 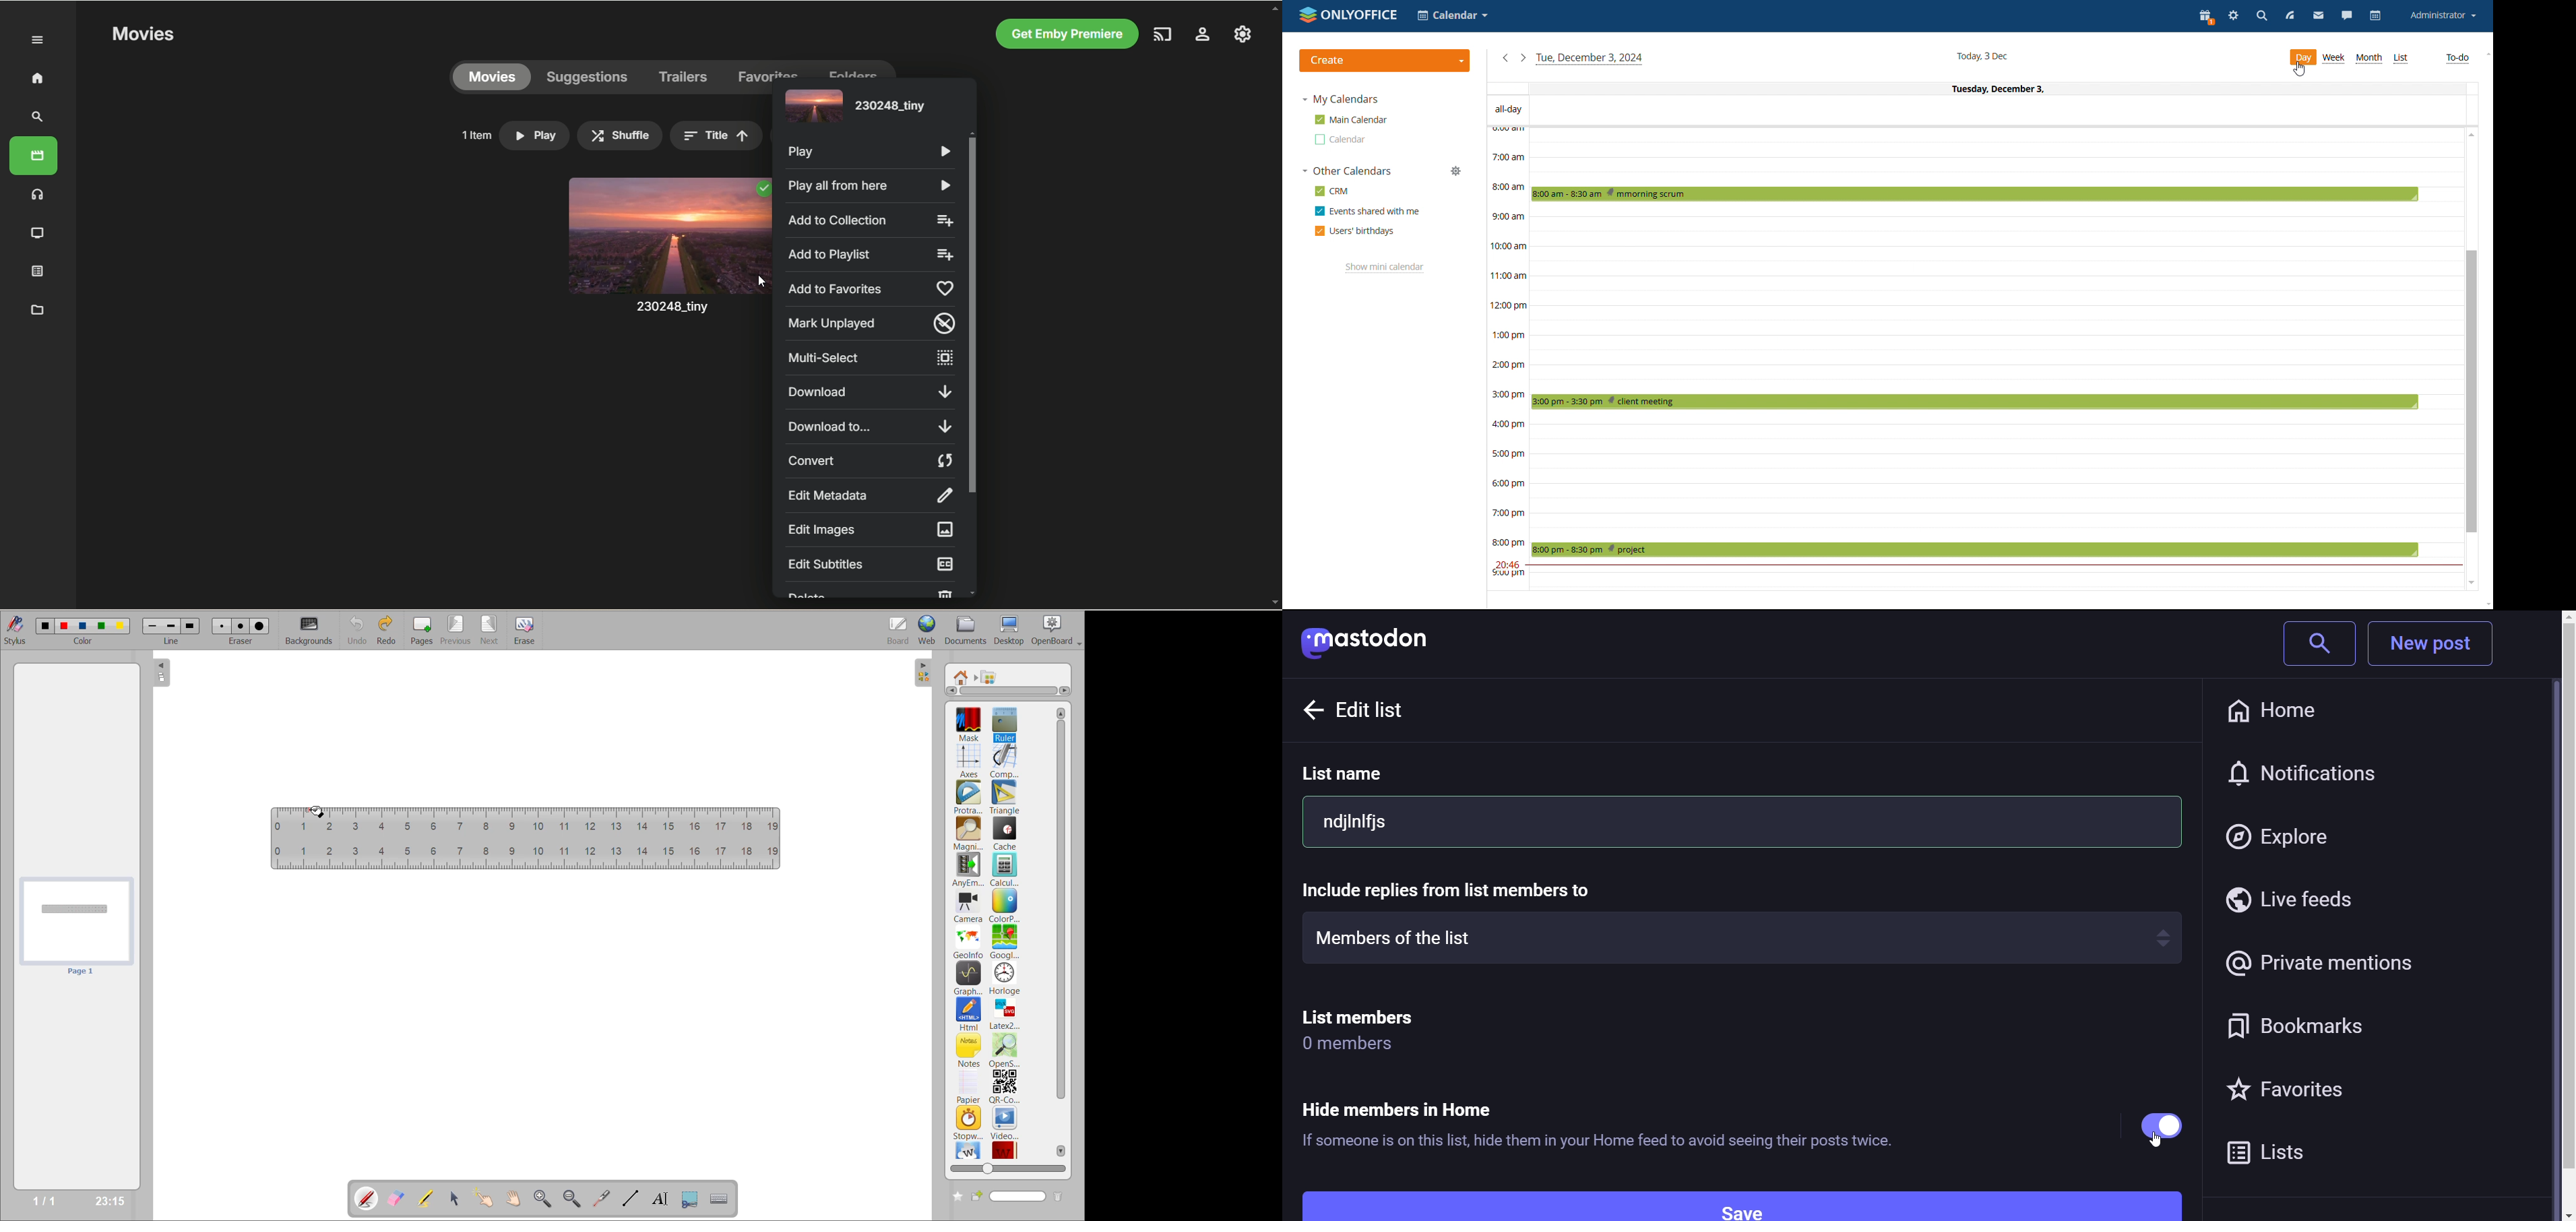 What do you see at coordinates (956, 1197) in the screenshot?
I see `create new folder` at bounding box center [956, 1197].